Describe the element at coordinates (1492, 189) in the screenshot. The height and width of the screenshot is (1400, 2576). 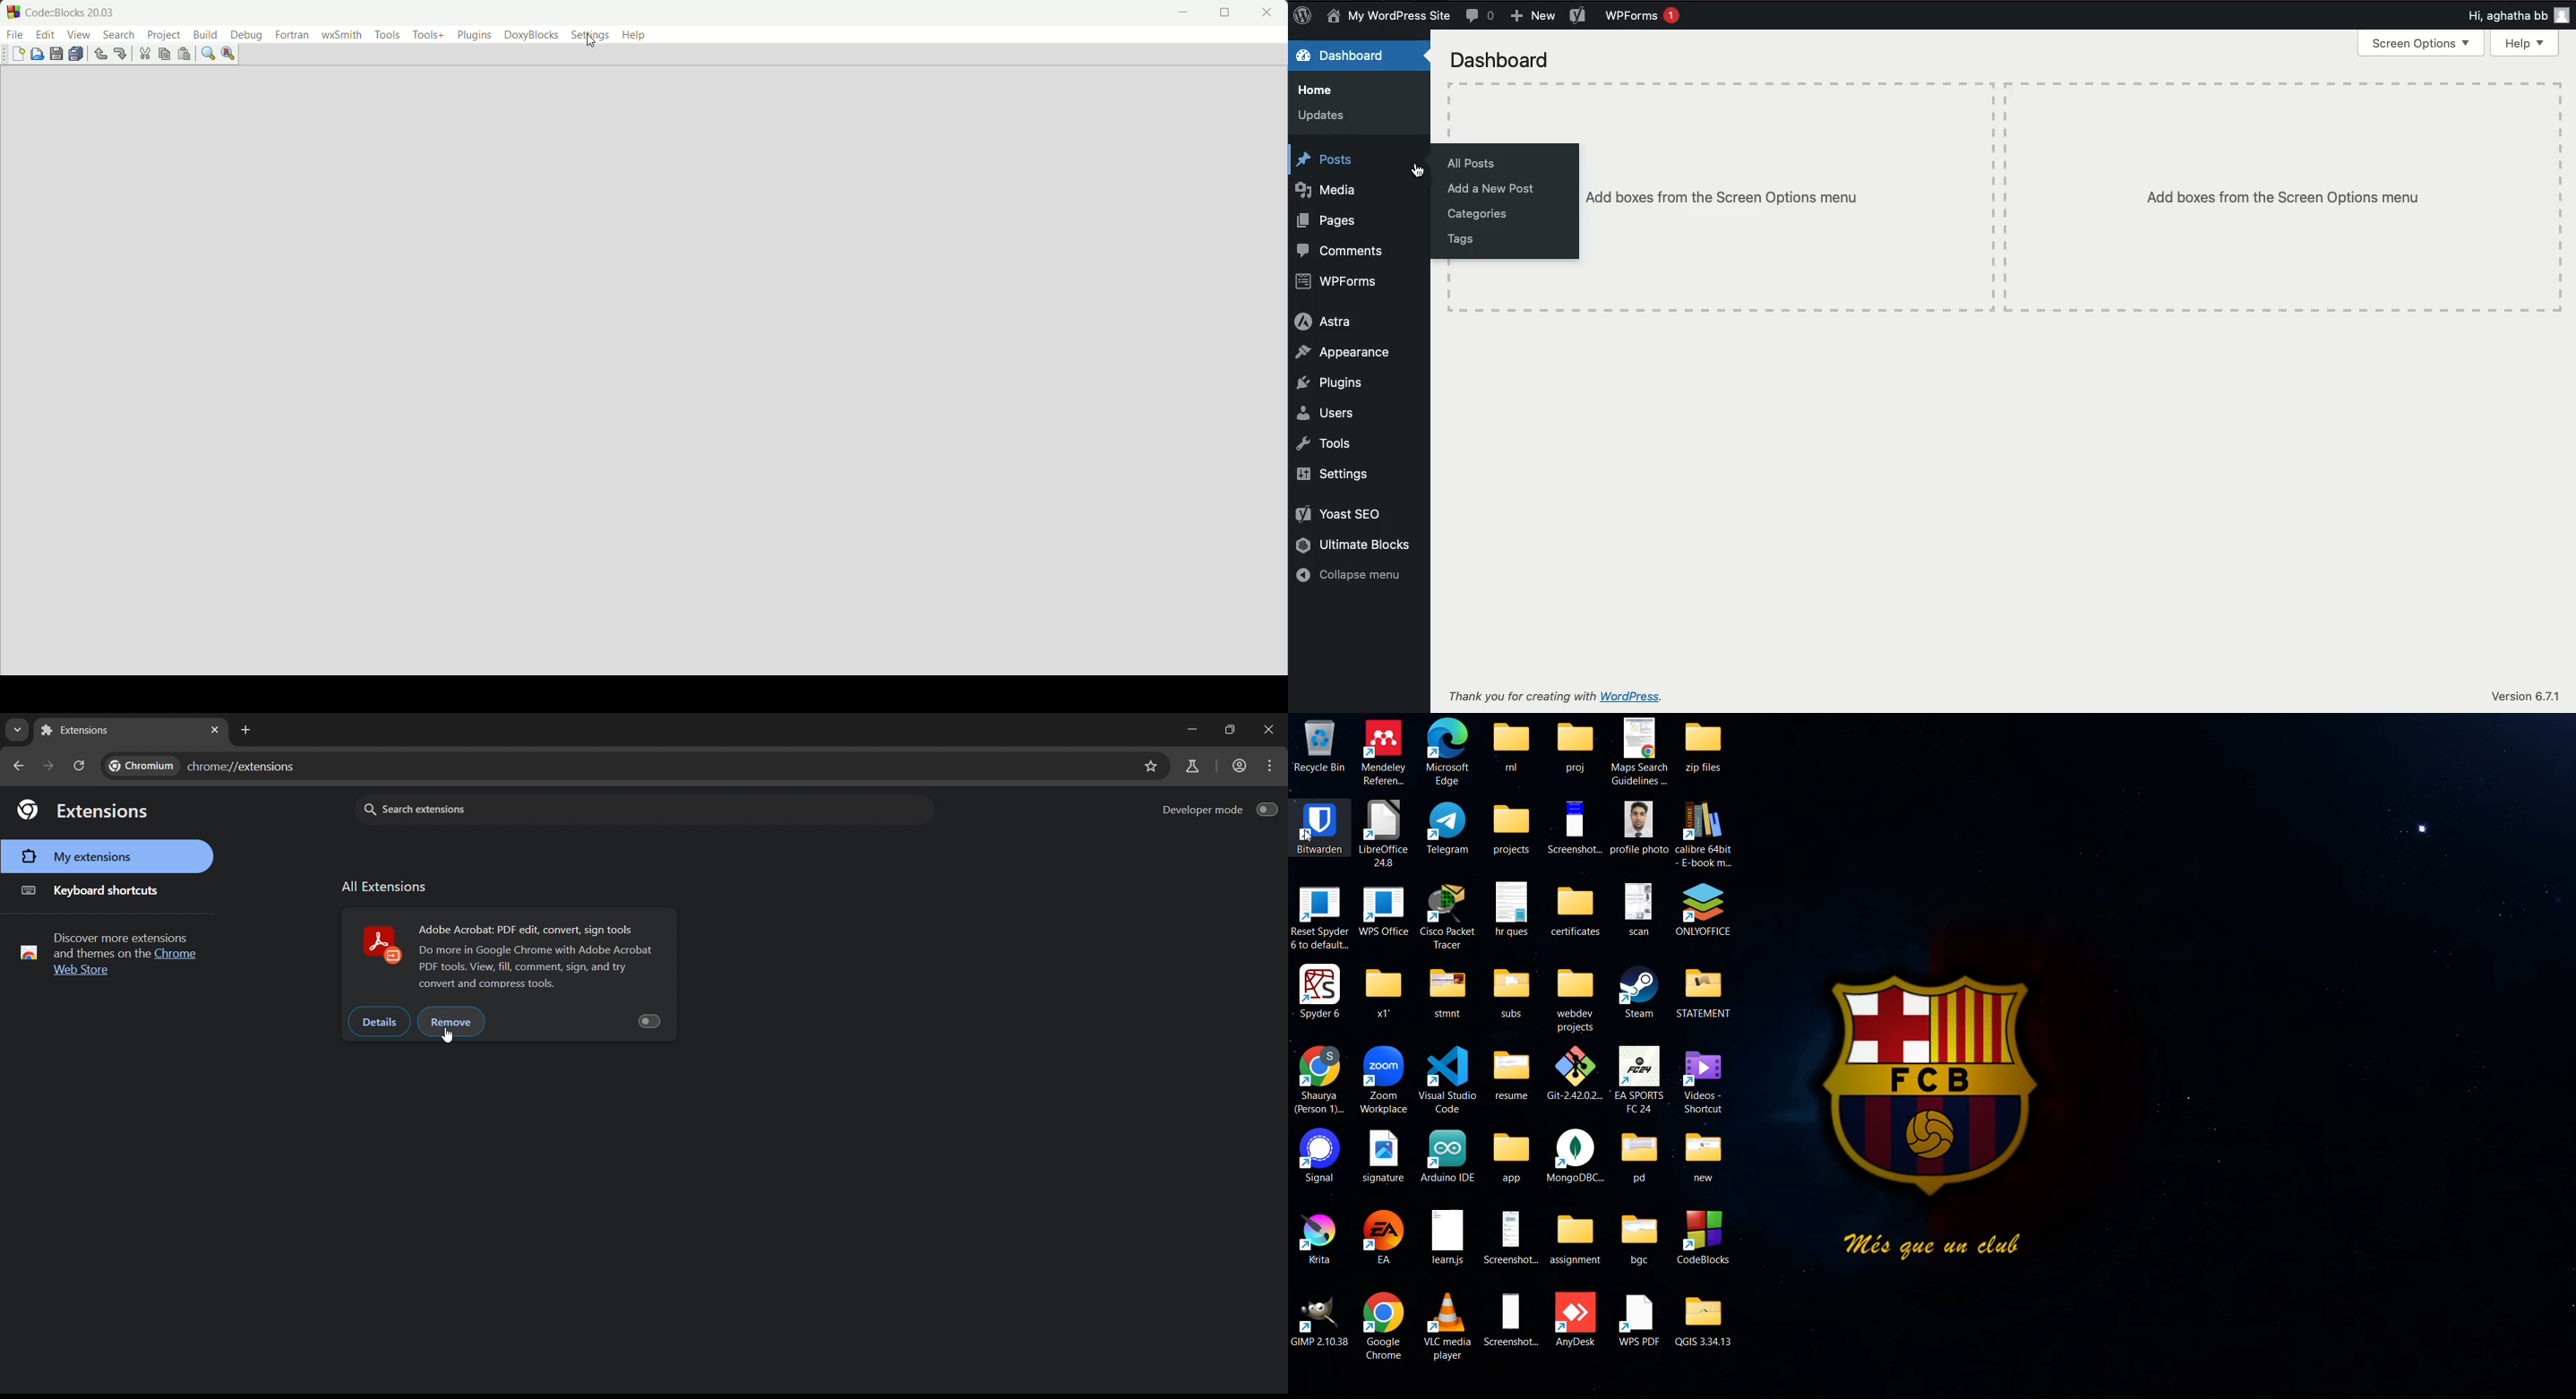
I see `Add a new post` at that location.